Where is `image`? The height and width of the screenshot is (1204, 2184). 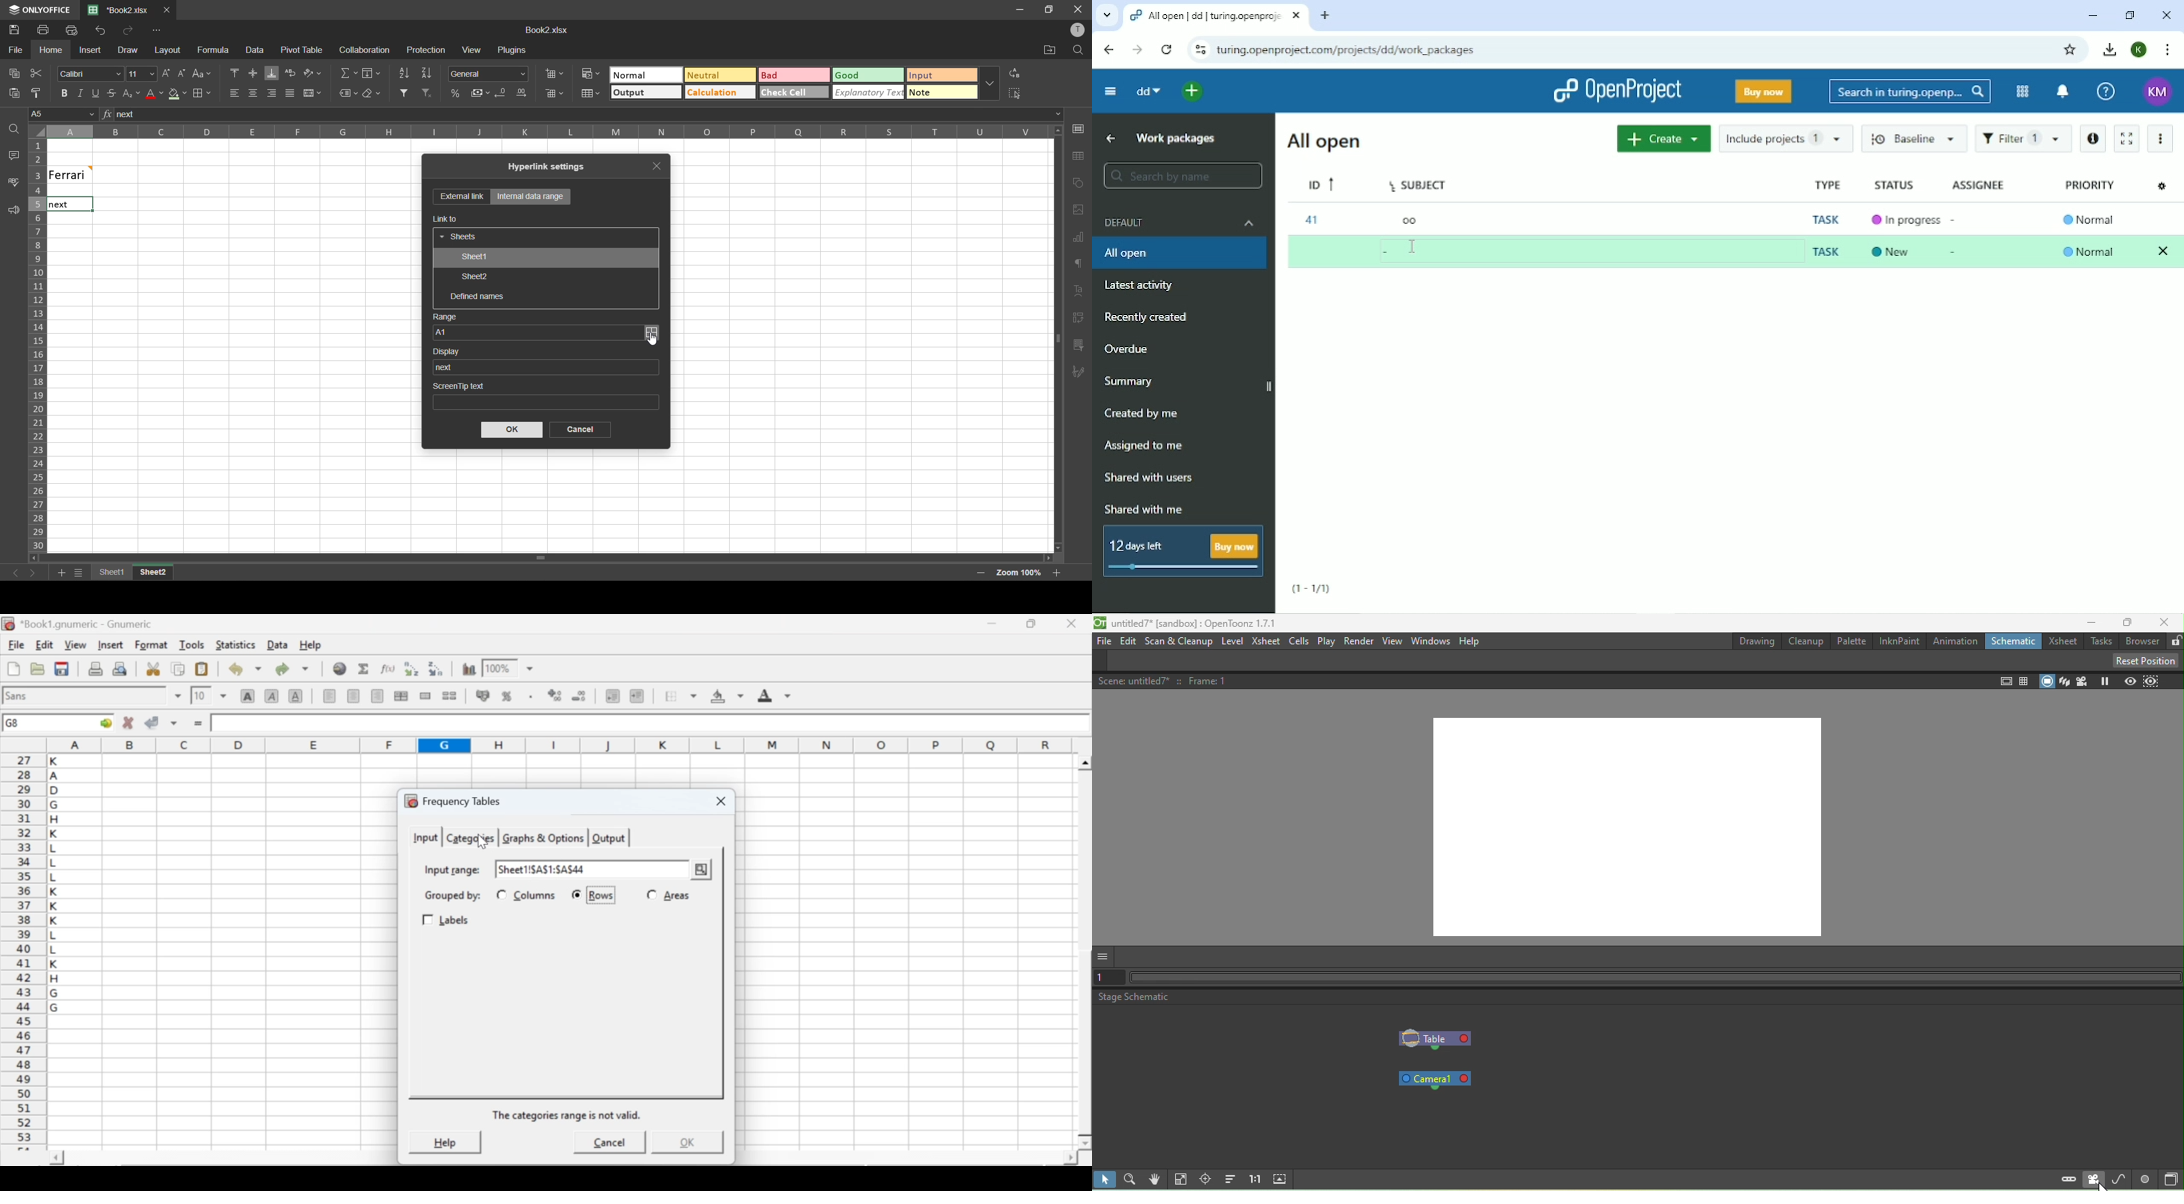
image is located at coordinates (1078, 212).